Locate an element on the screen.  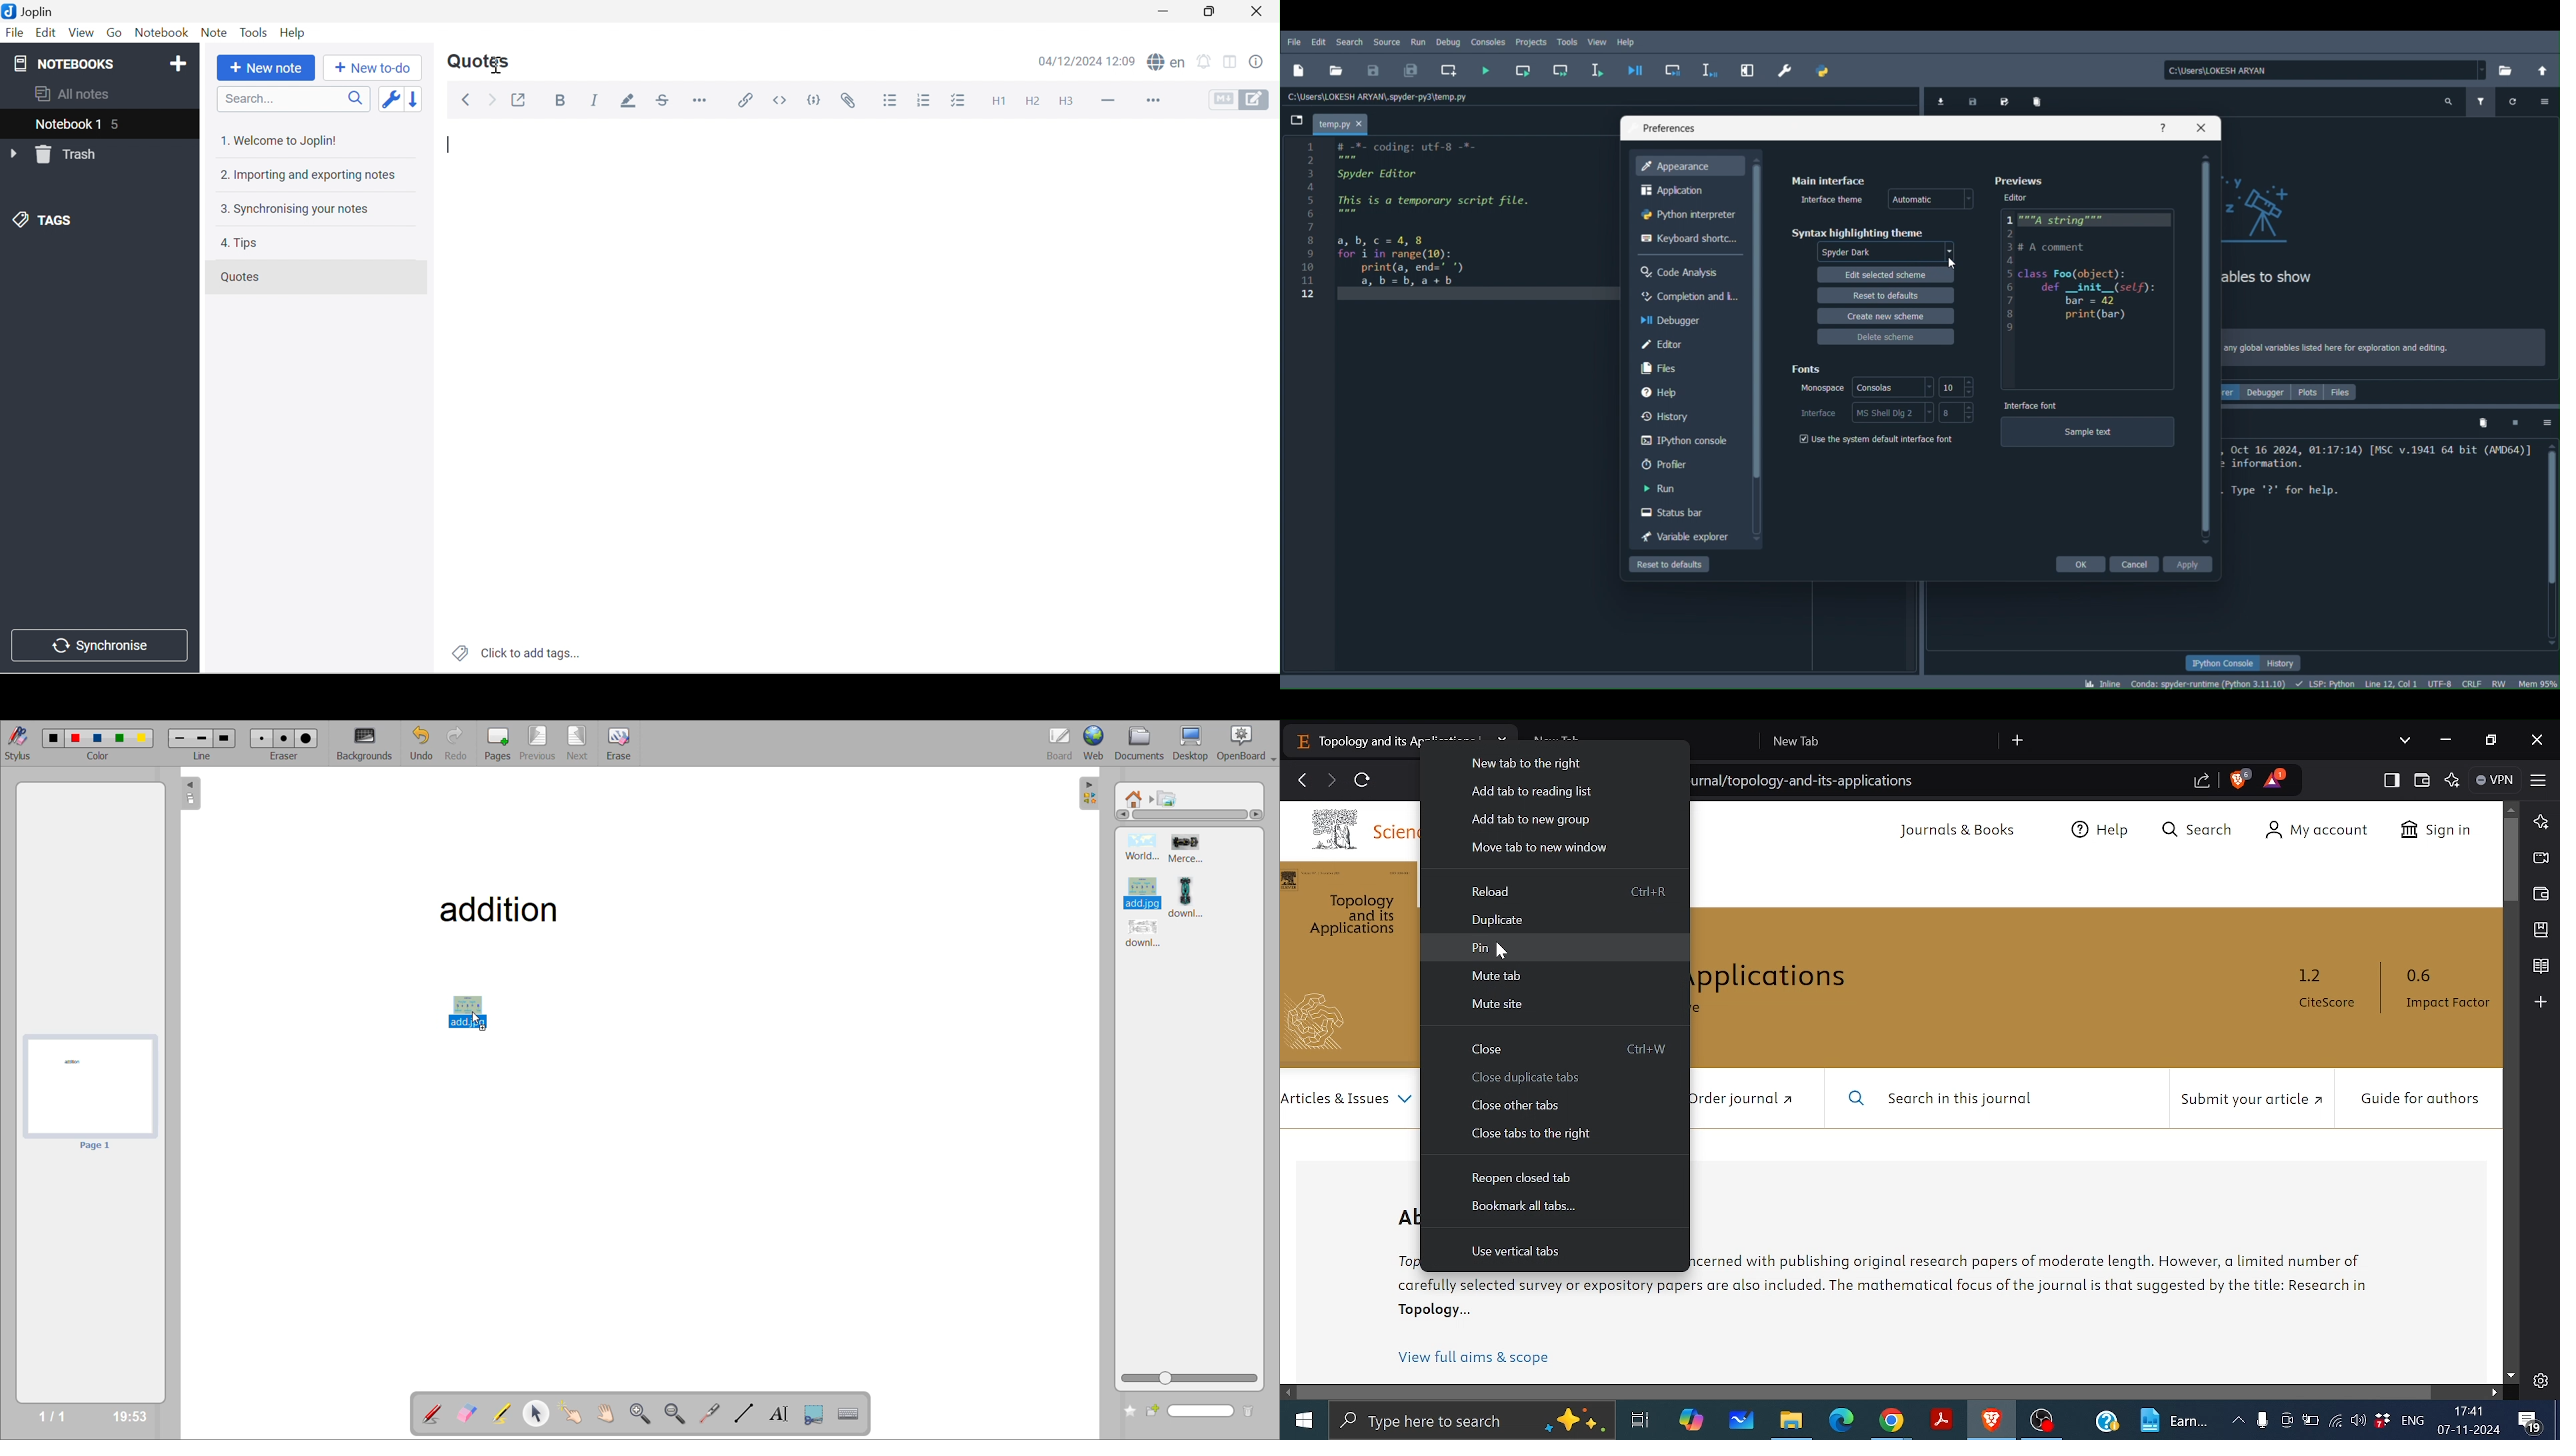
4. Tips is located at coordinates (240, 243).